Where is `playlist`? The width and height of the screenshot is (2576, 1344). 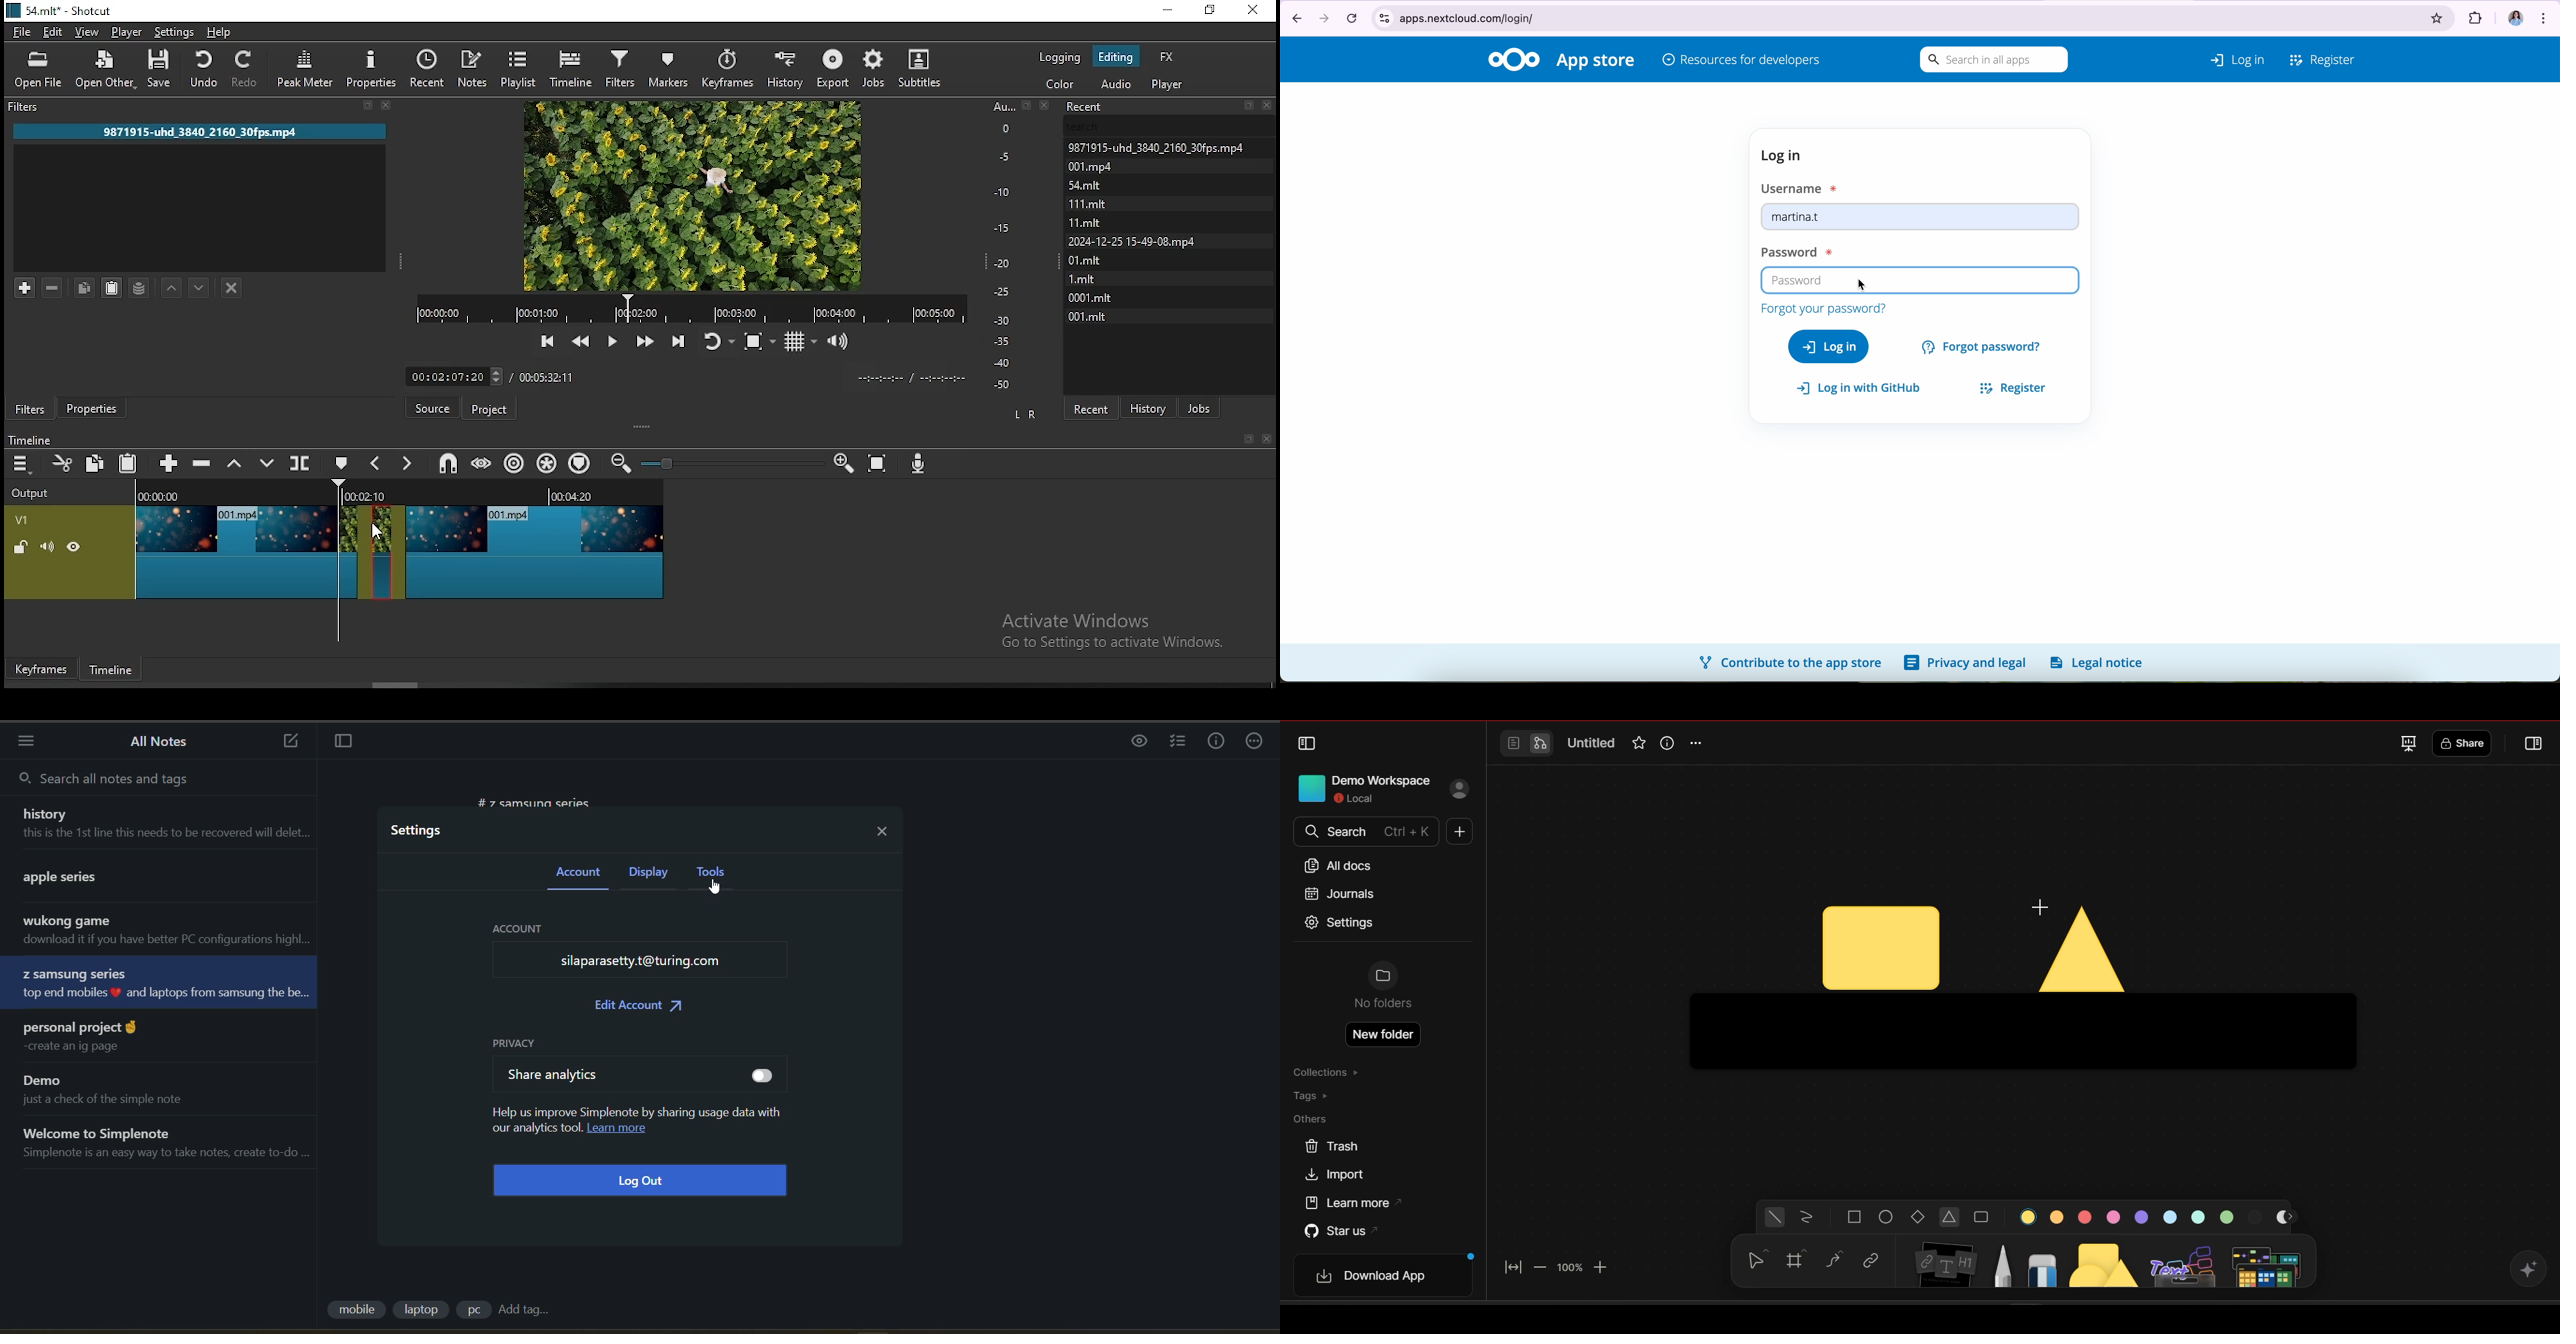
playlist is located at coordinates (516, 67).